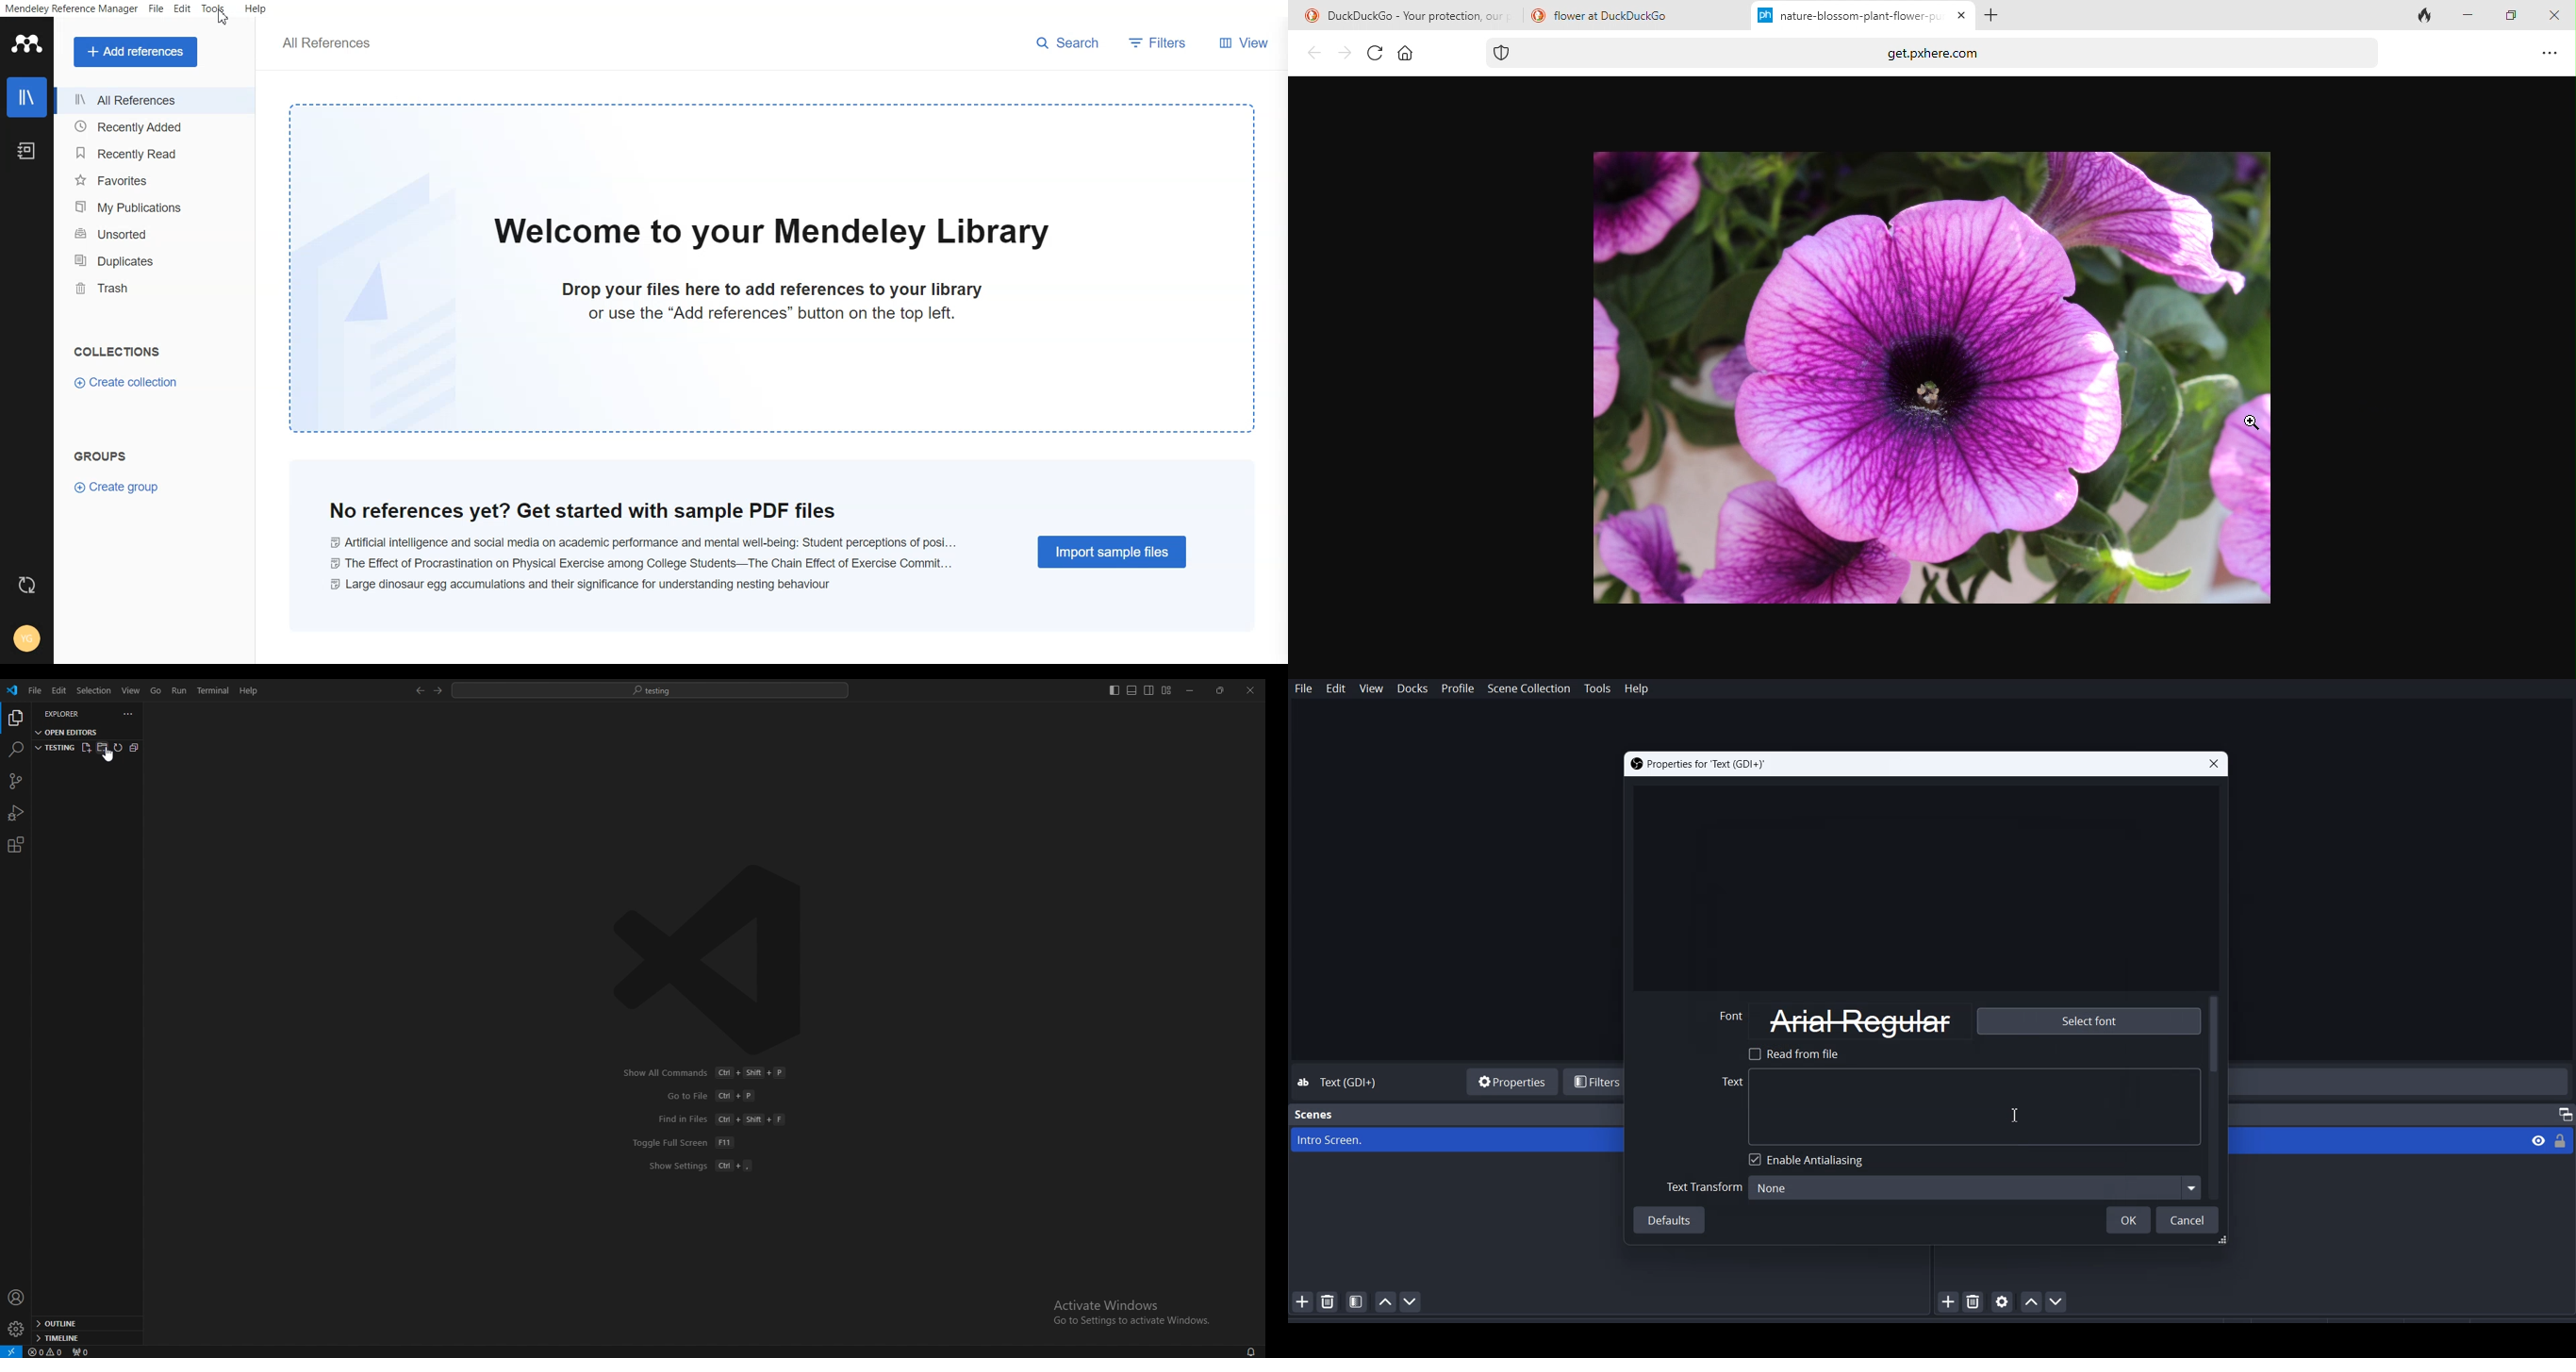 Image resolution: width=2576 pixels, height=1372 pixels. What do you see at coordinates (1159, 44) in the screenshot?
I see `Filters` at bounding box center [1159, 44].